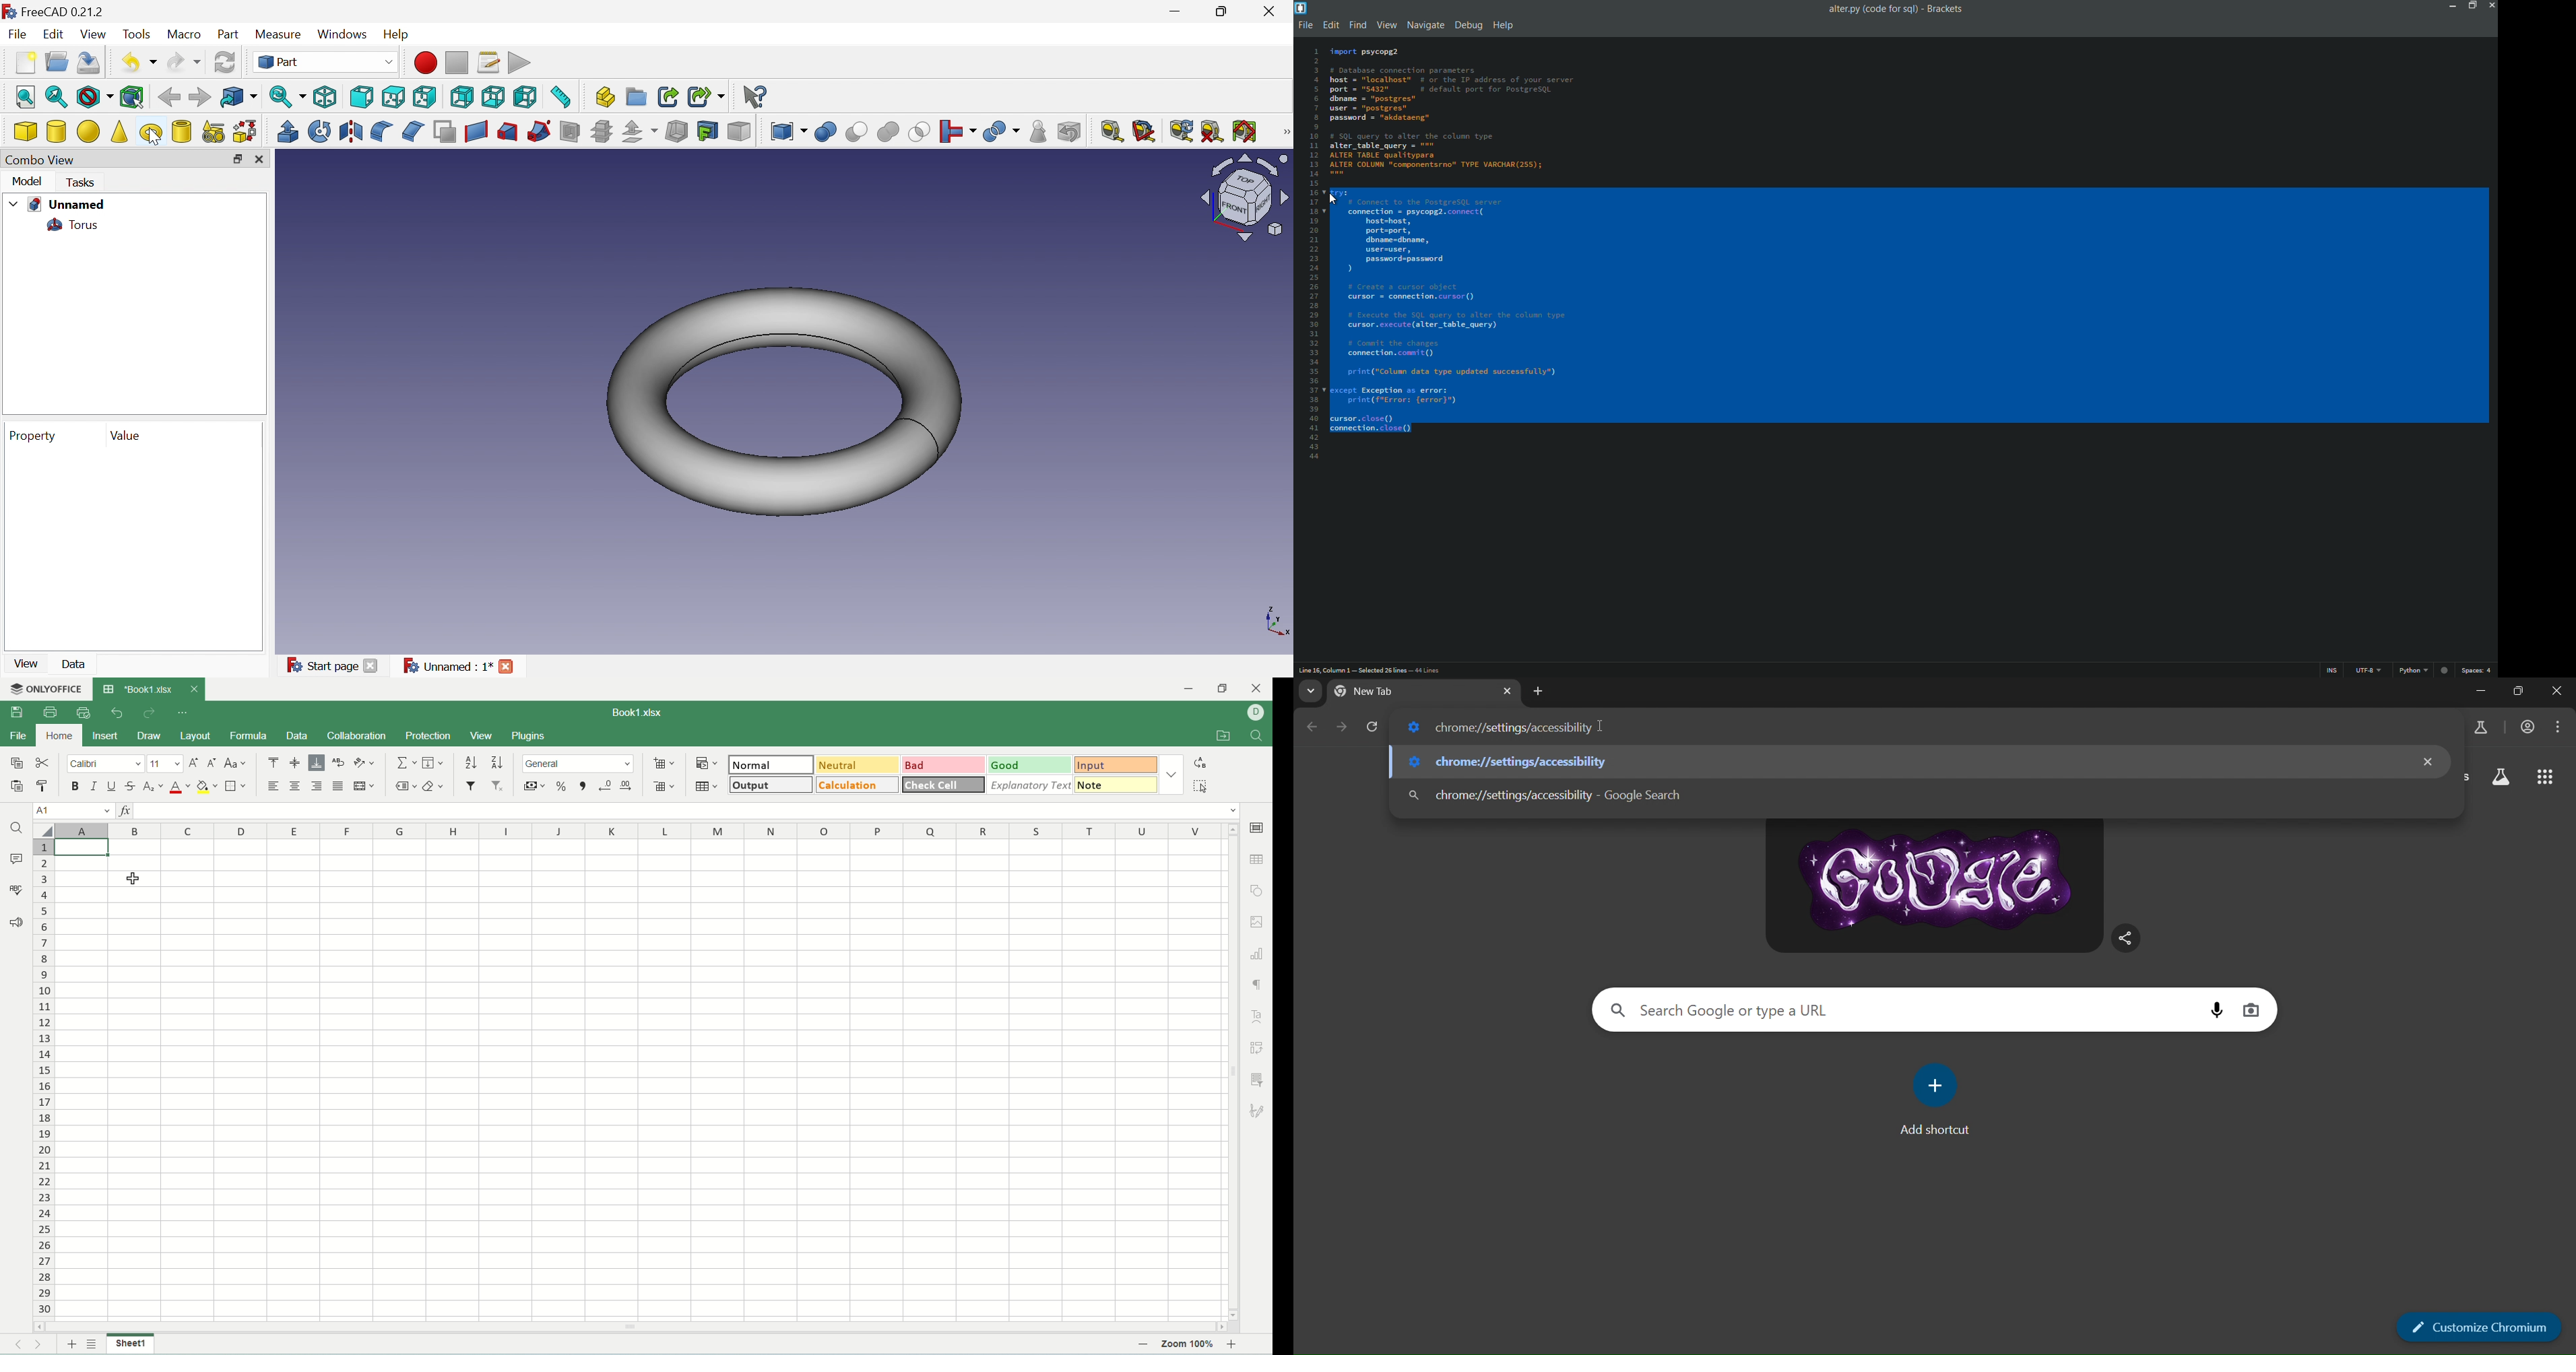 The height and width of the screenshot is (1372, 2576). I want to click on close tab, so click(1507, 691).